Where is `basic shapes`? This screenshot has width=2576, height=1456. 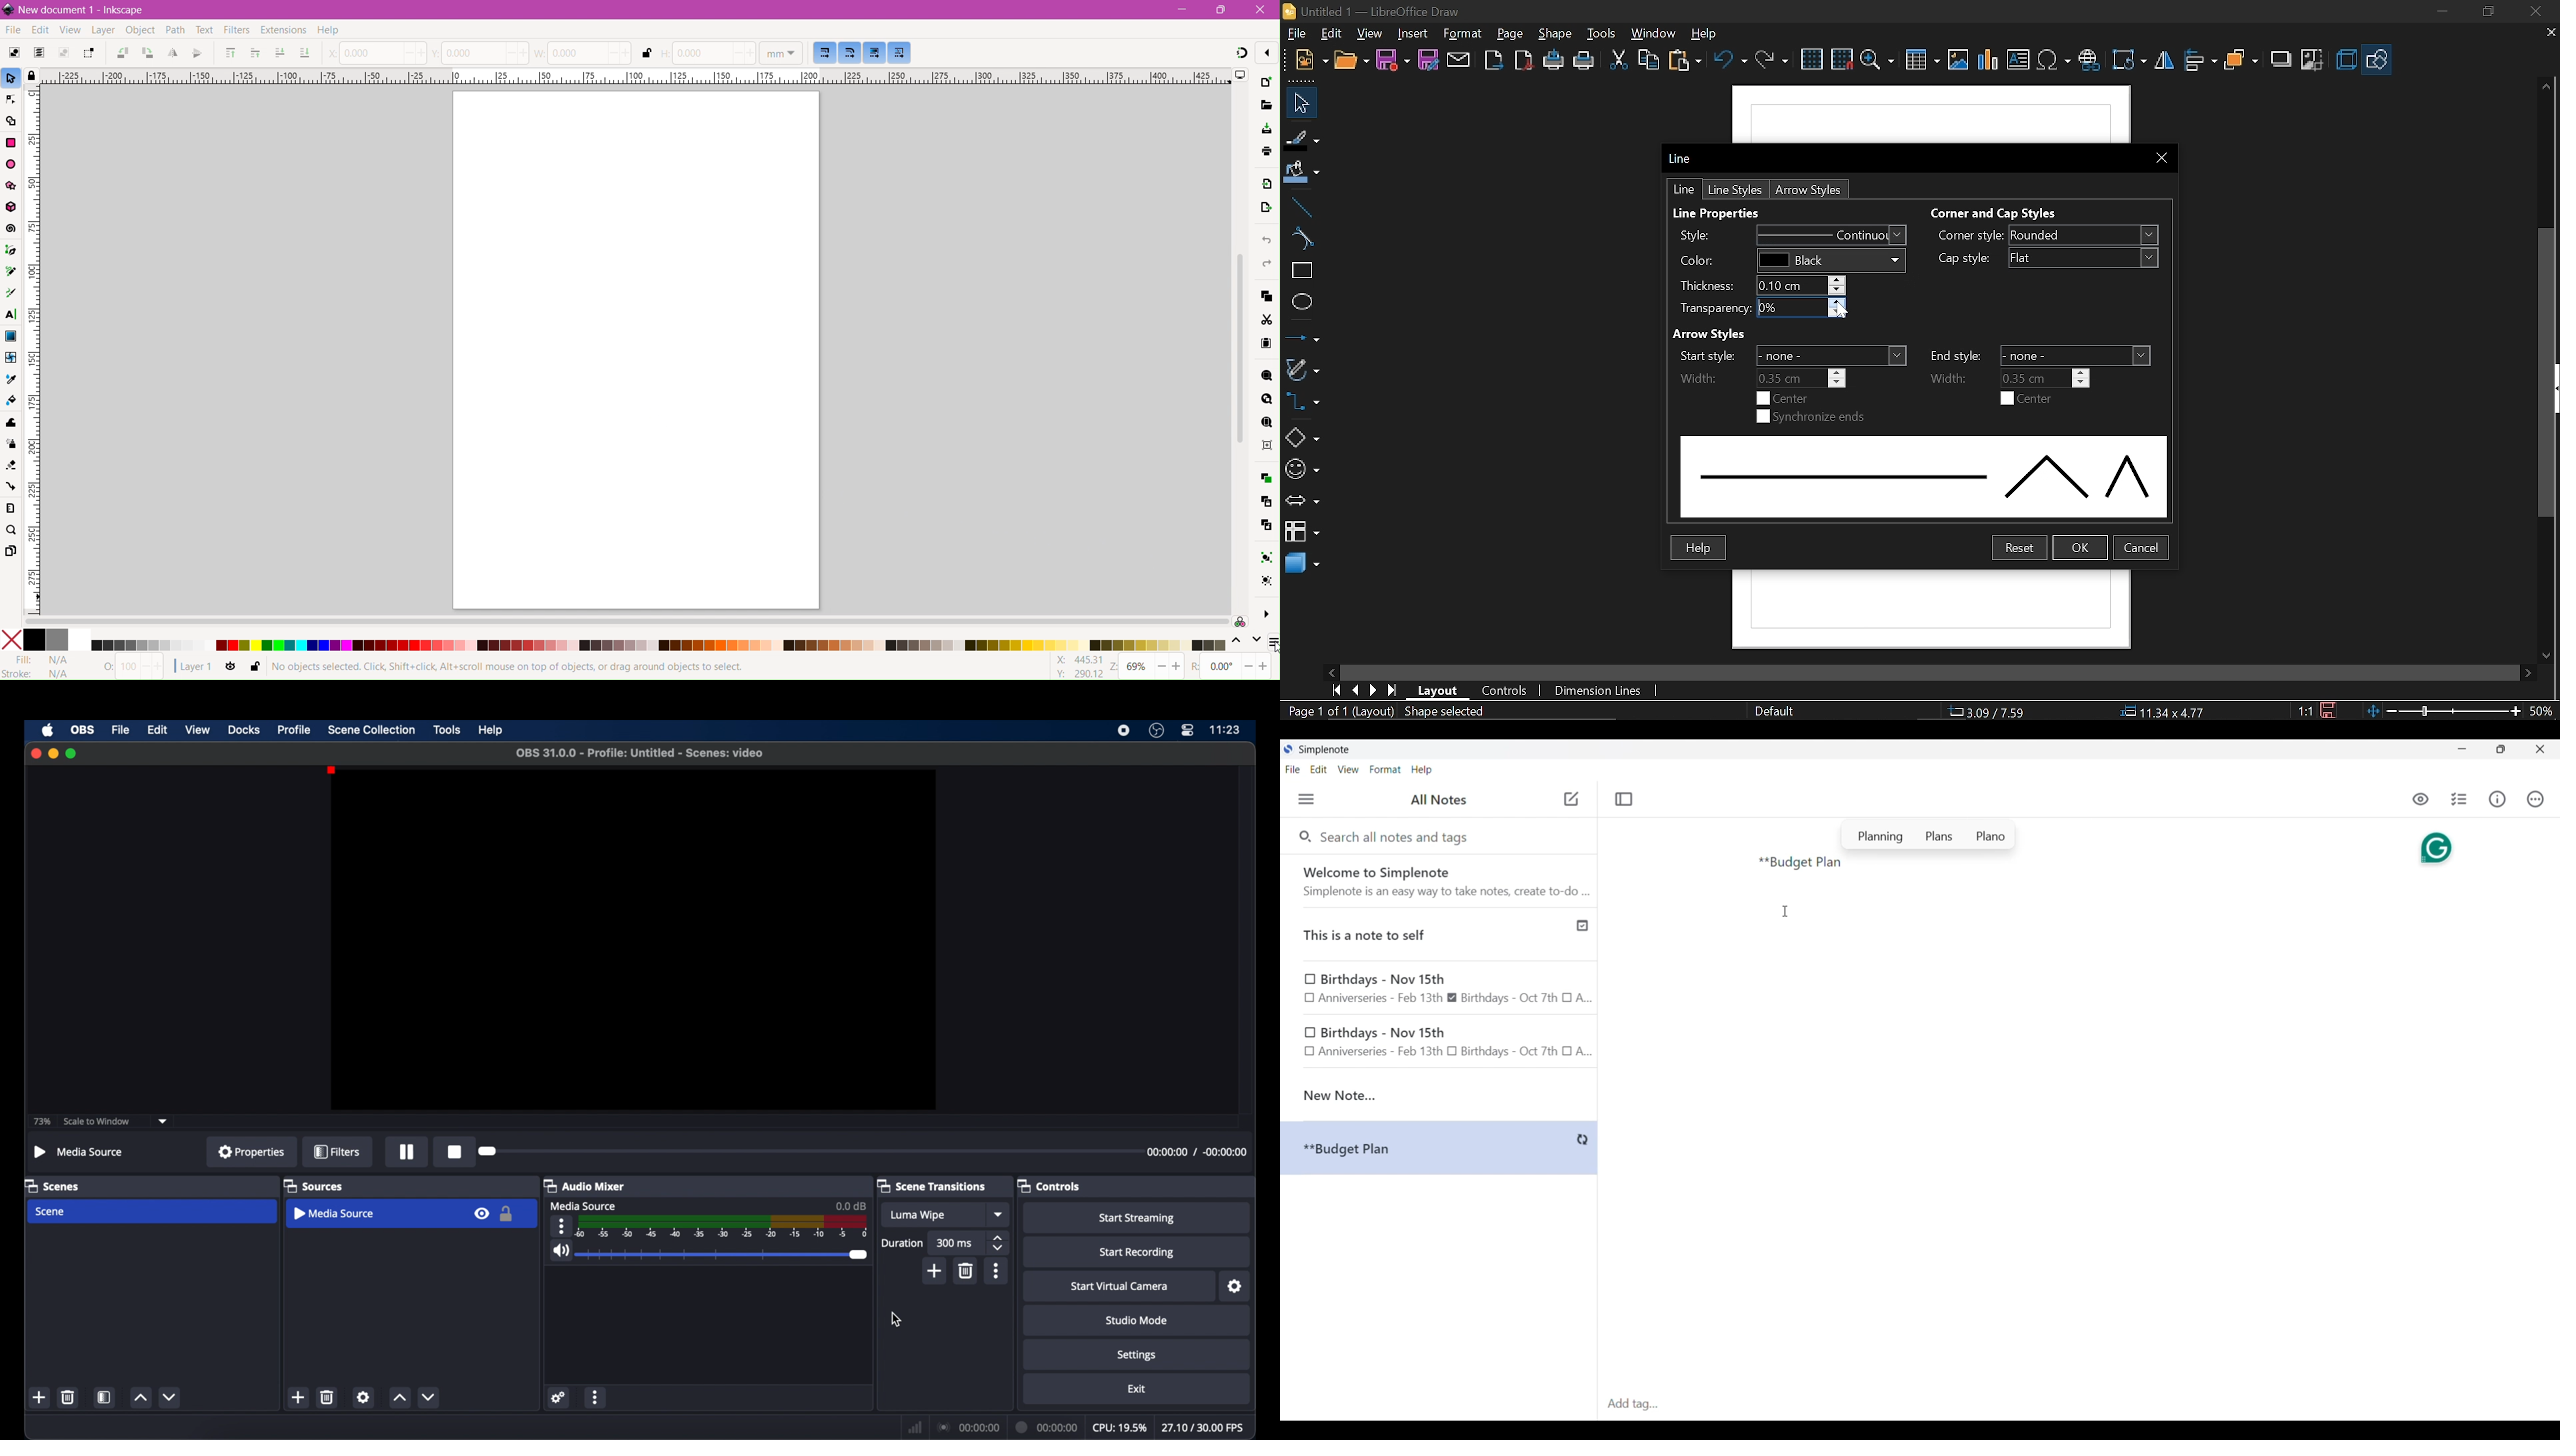
basic shapes is located at coordinates (1300, 440).